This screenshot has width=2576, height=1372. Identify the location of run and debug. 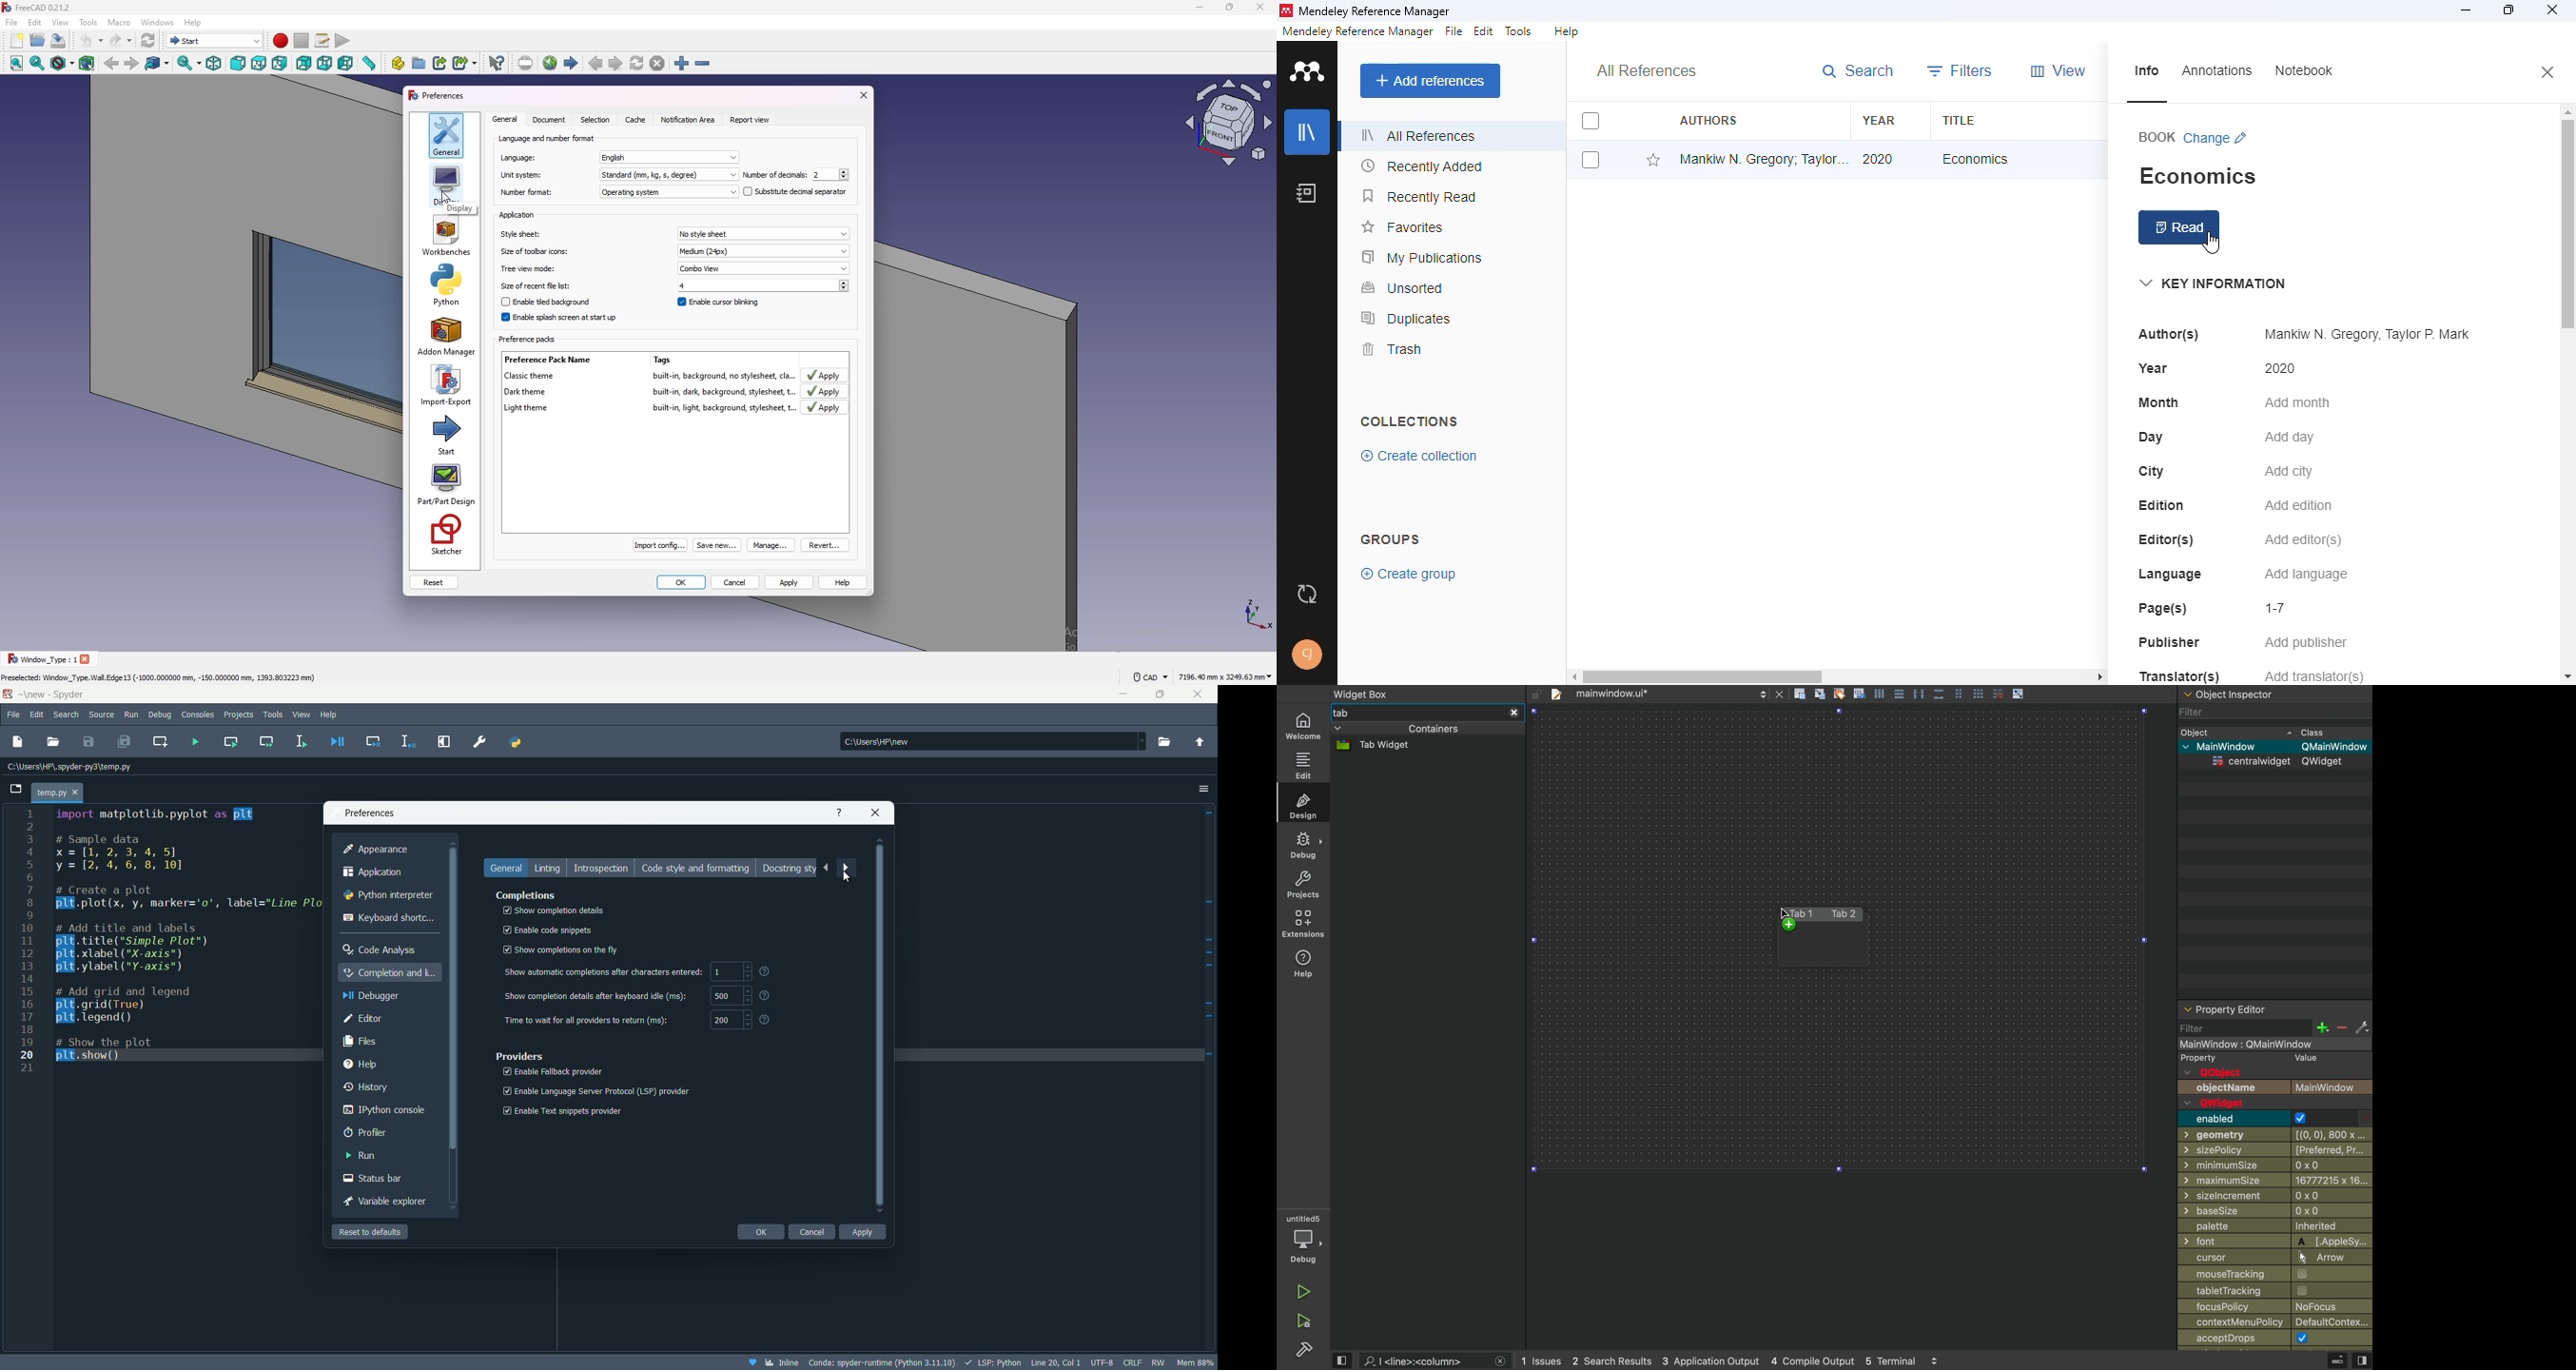
(1303, 1322).